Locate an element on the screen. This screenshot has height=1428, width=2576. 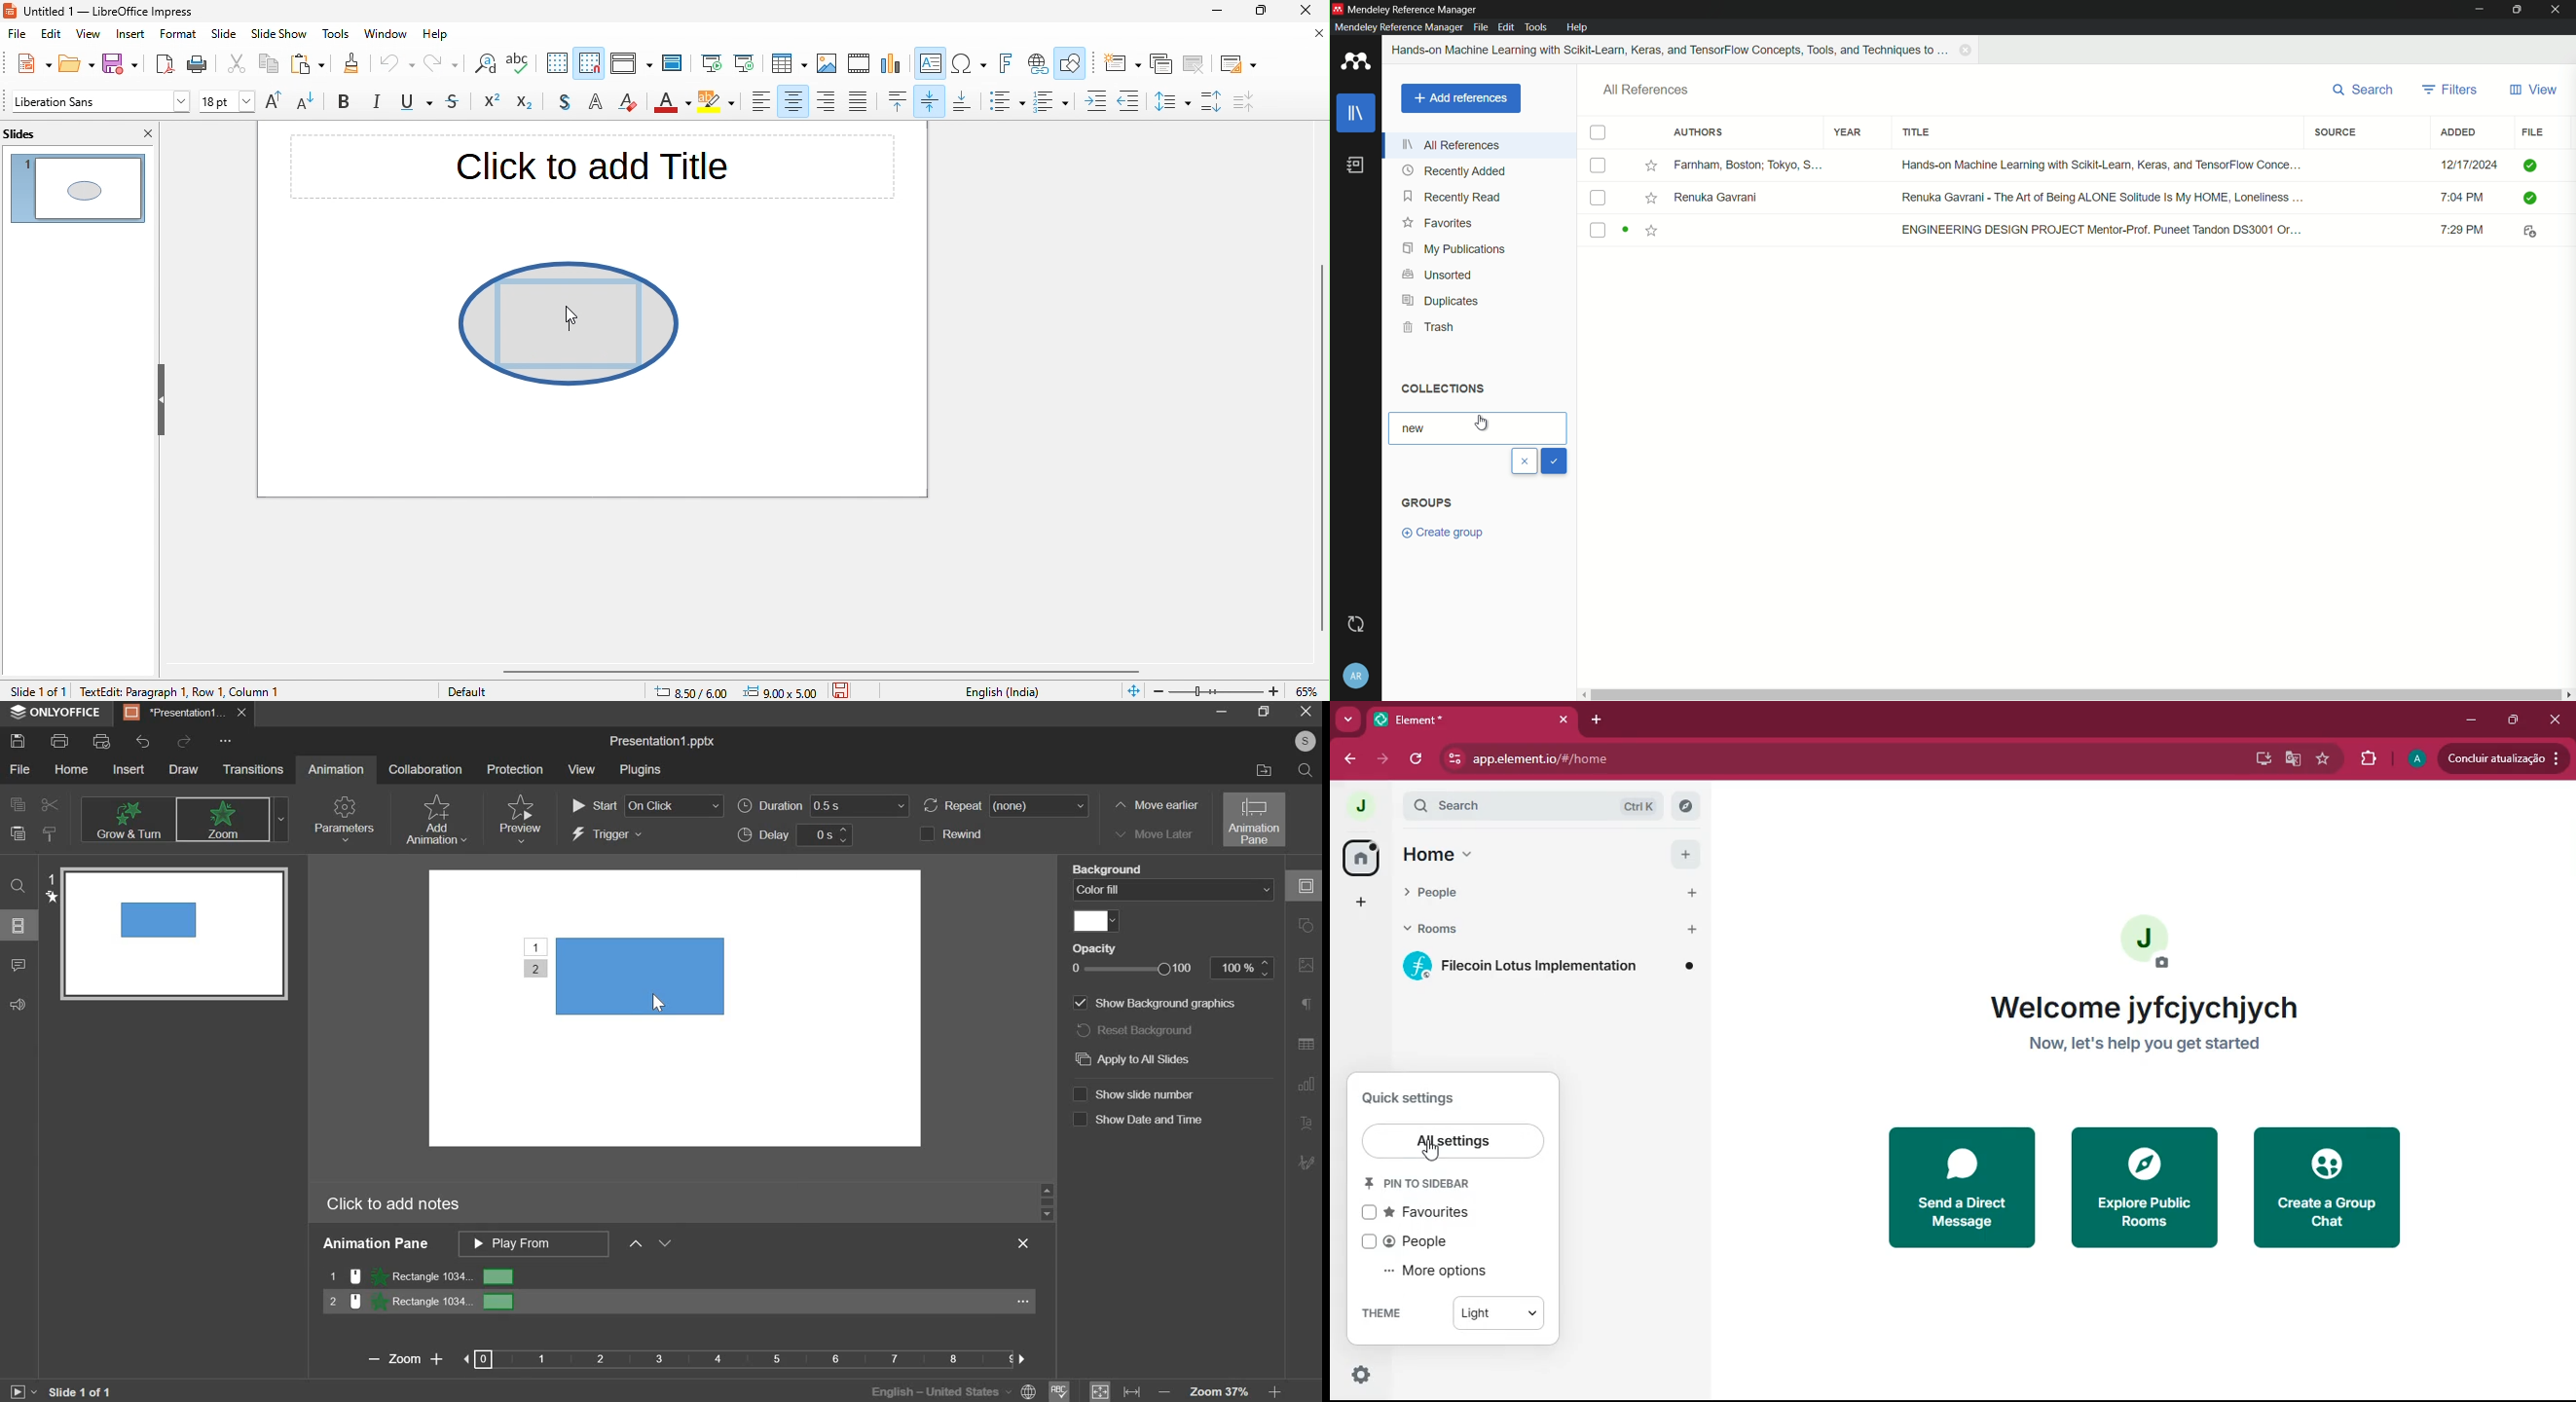
set line spacing is located at coordinates (1170, 100).